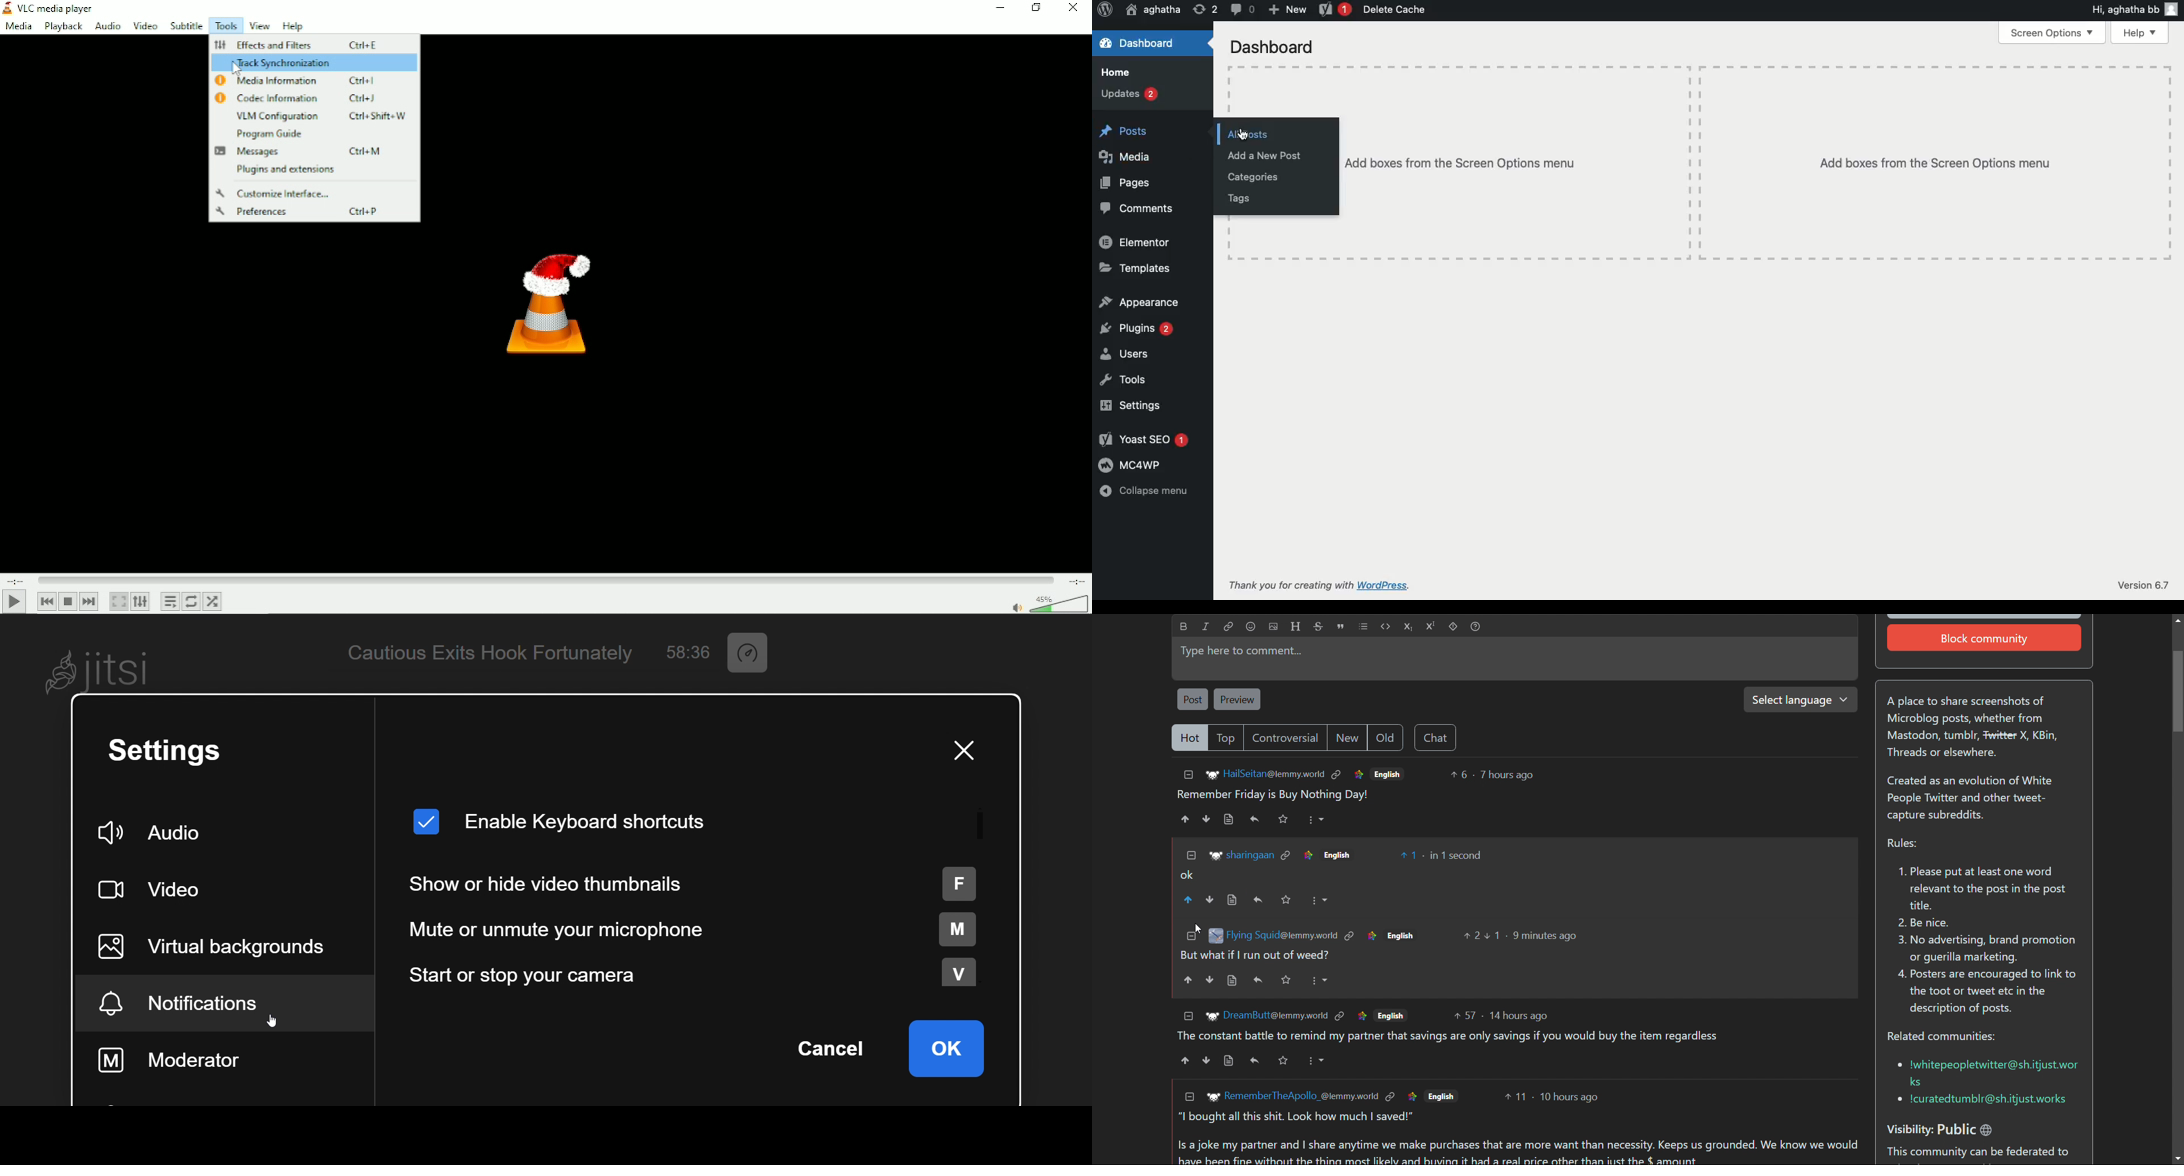 The width and height of the screenshot is (2184, 1176). What do you see at coordinates (1071, 8) in the screenshot?
I see `Close` at bounding box center [1071, 8].